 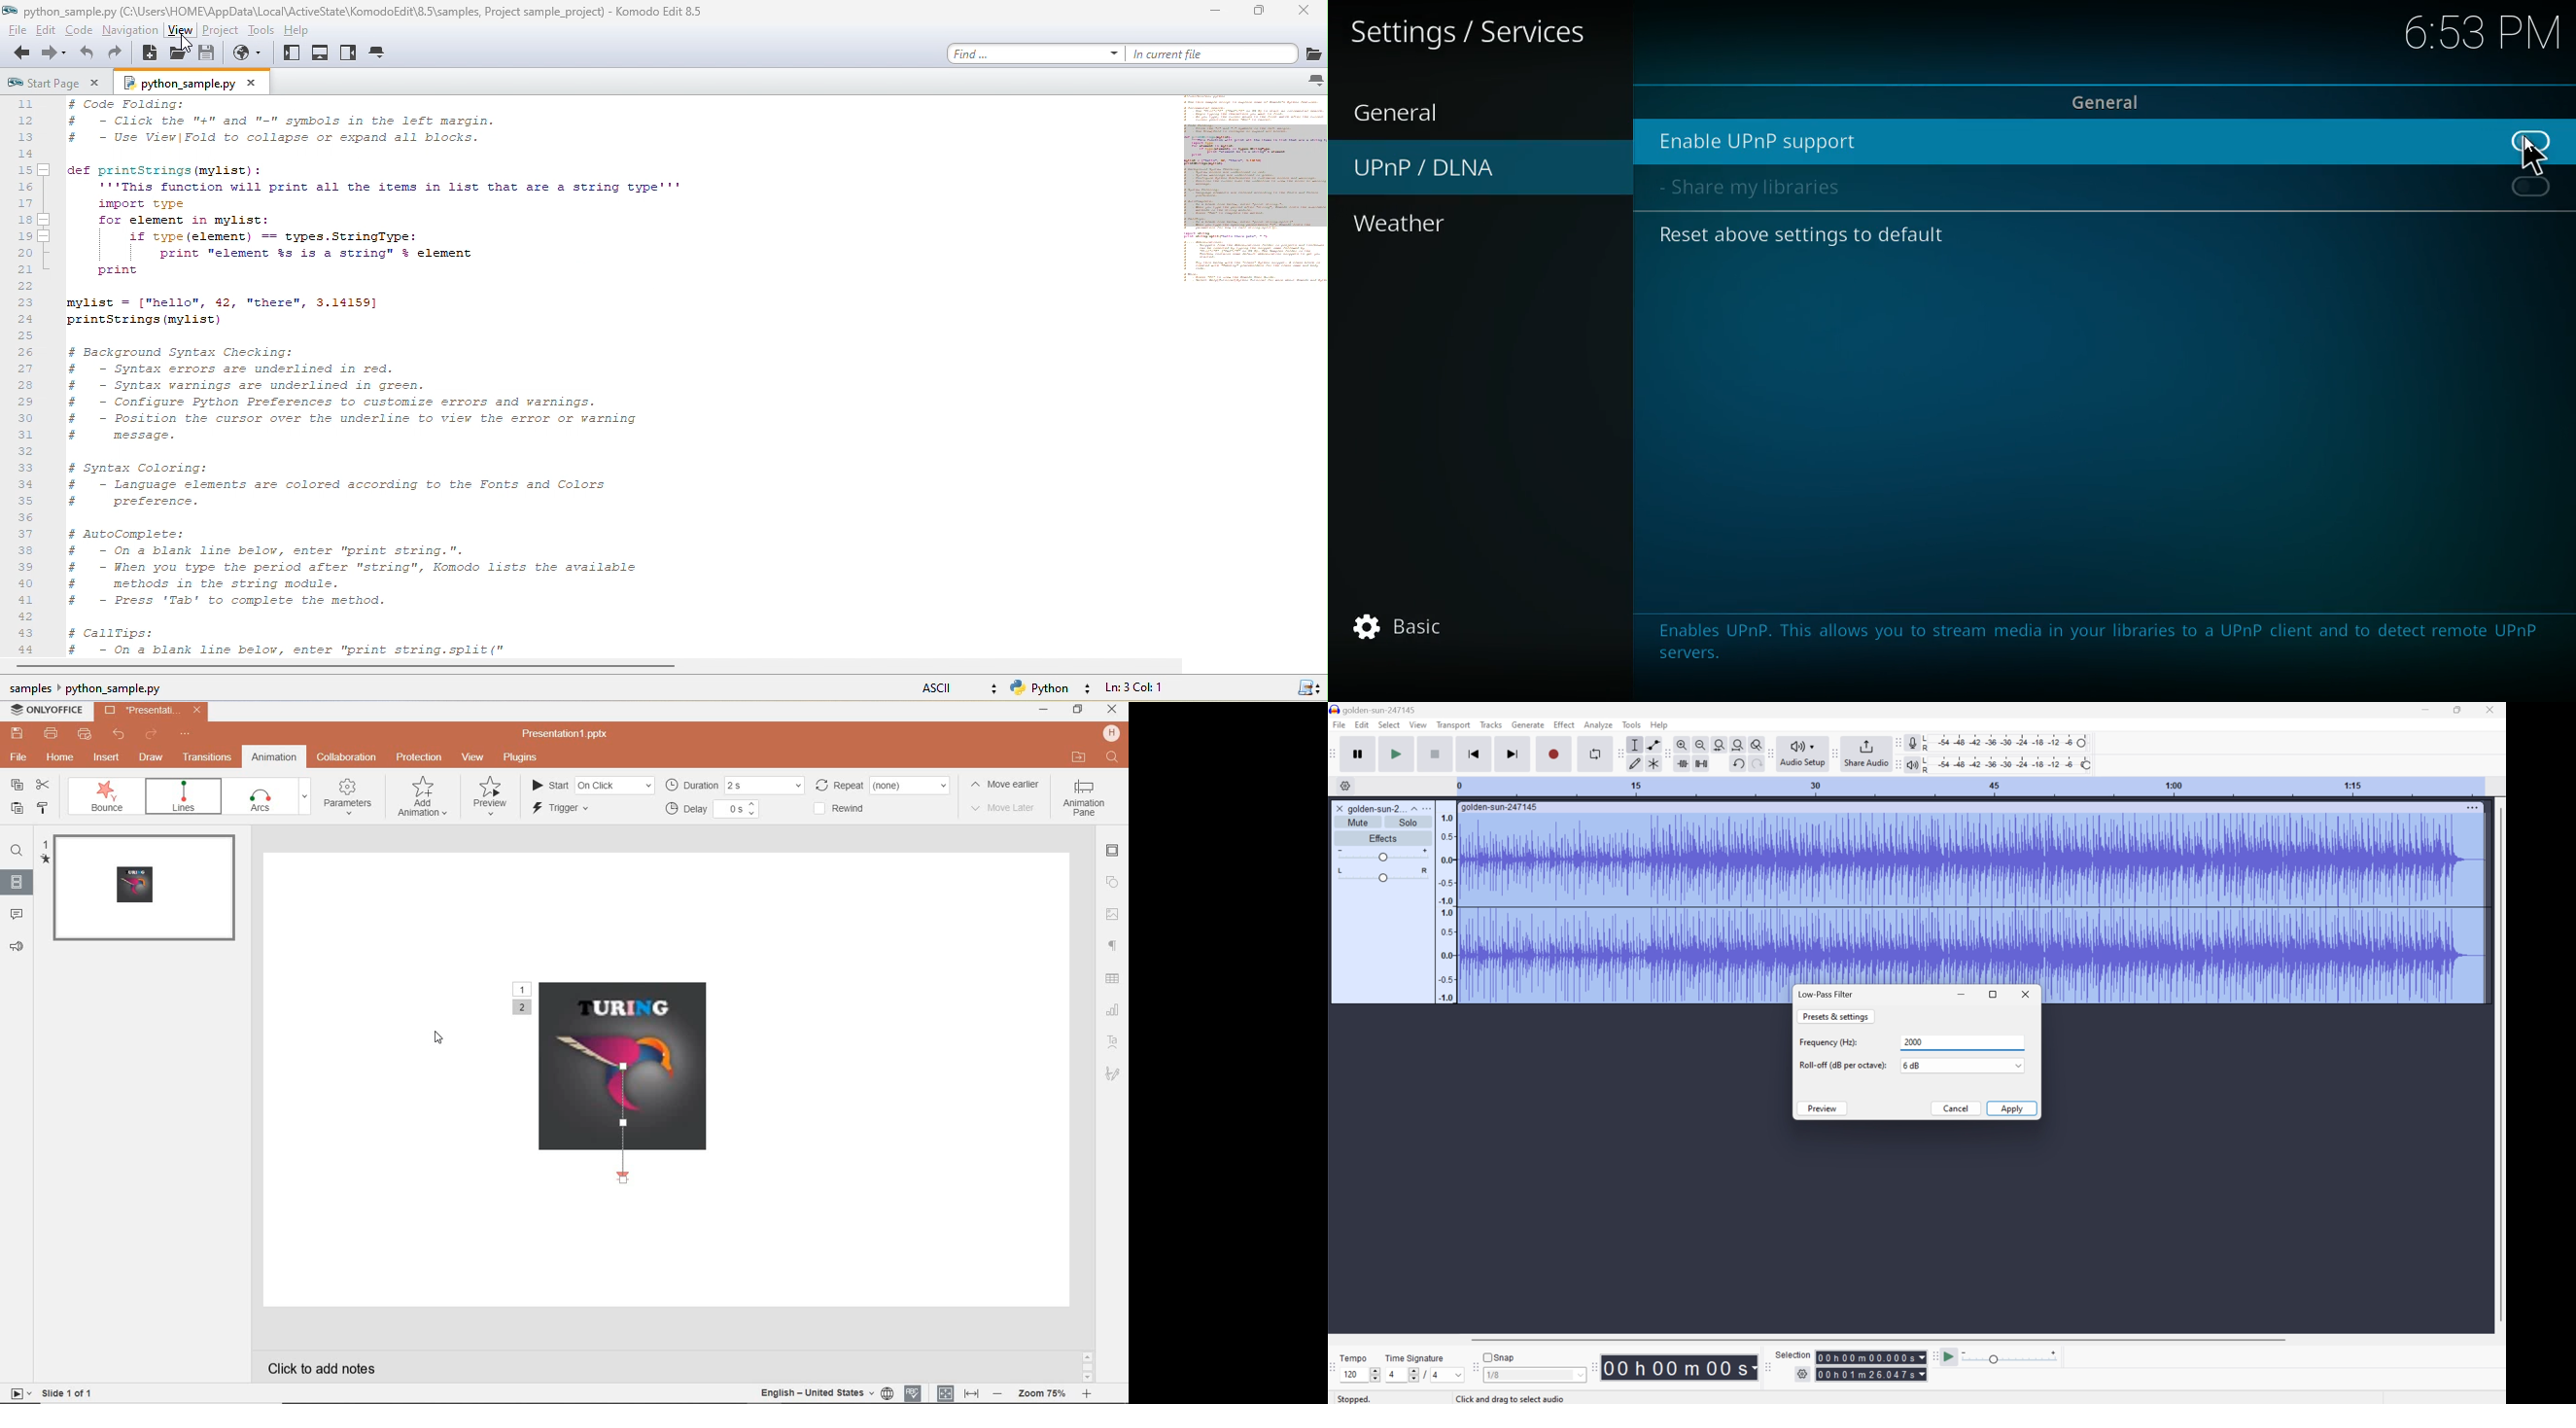 I want to click on collaboration, so click(x=348, y=758).